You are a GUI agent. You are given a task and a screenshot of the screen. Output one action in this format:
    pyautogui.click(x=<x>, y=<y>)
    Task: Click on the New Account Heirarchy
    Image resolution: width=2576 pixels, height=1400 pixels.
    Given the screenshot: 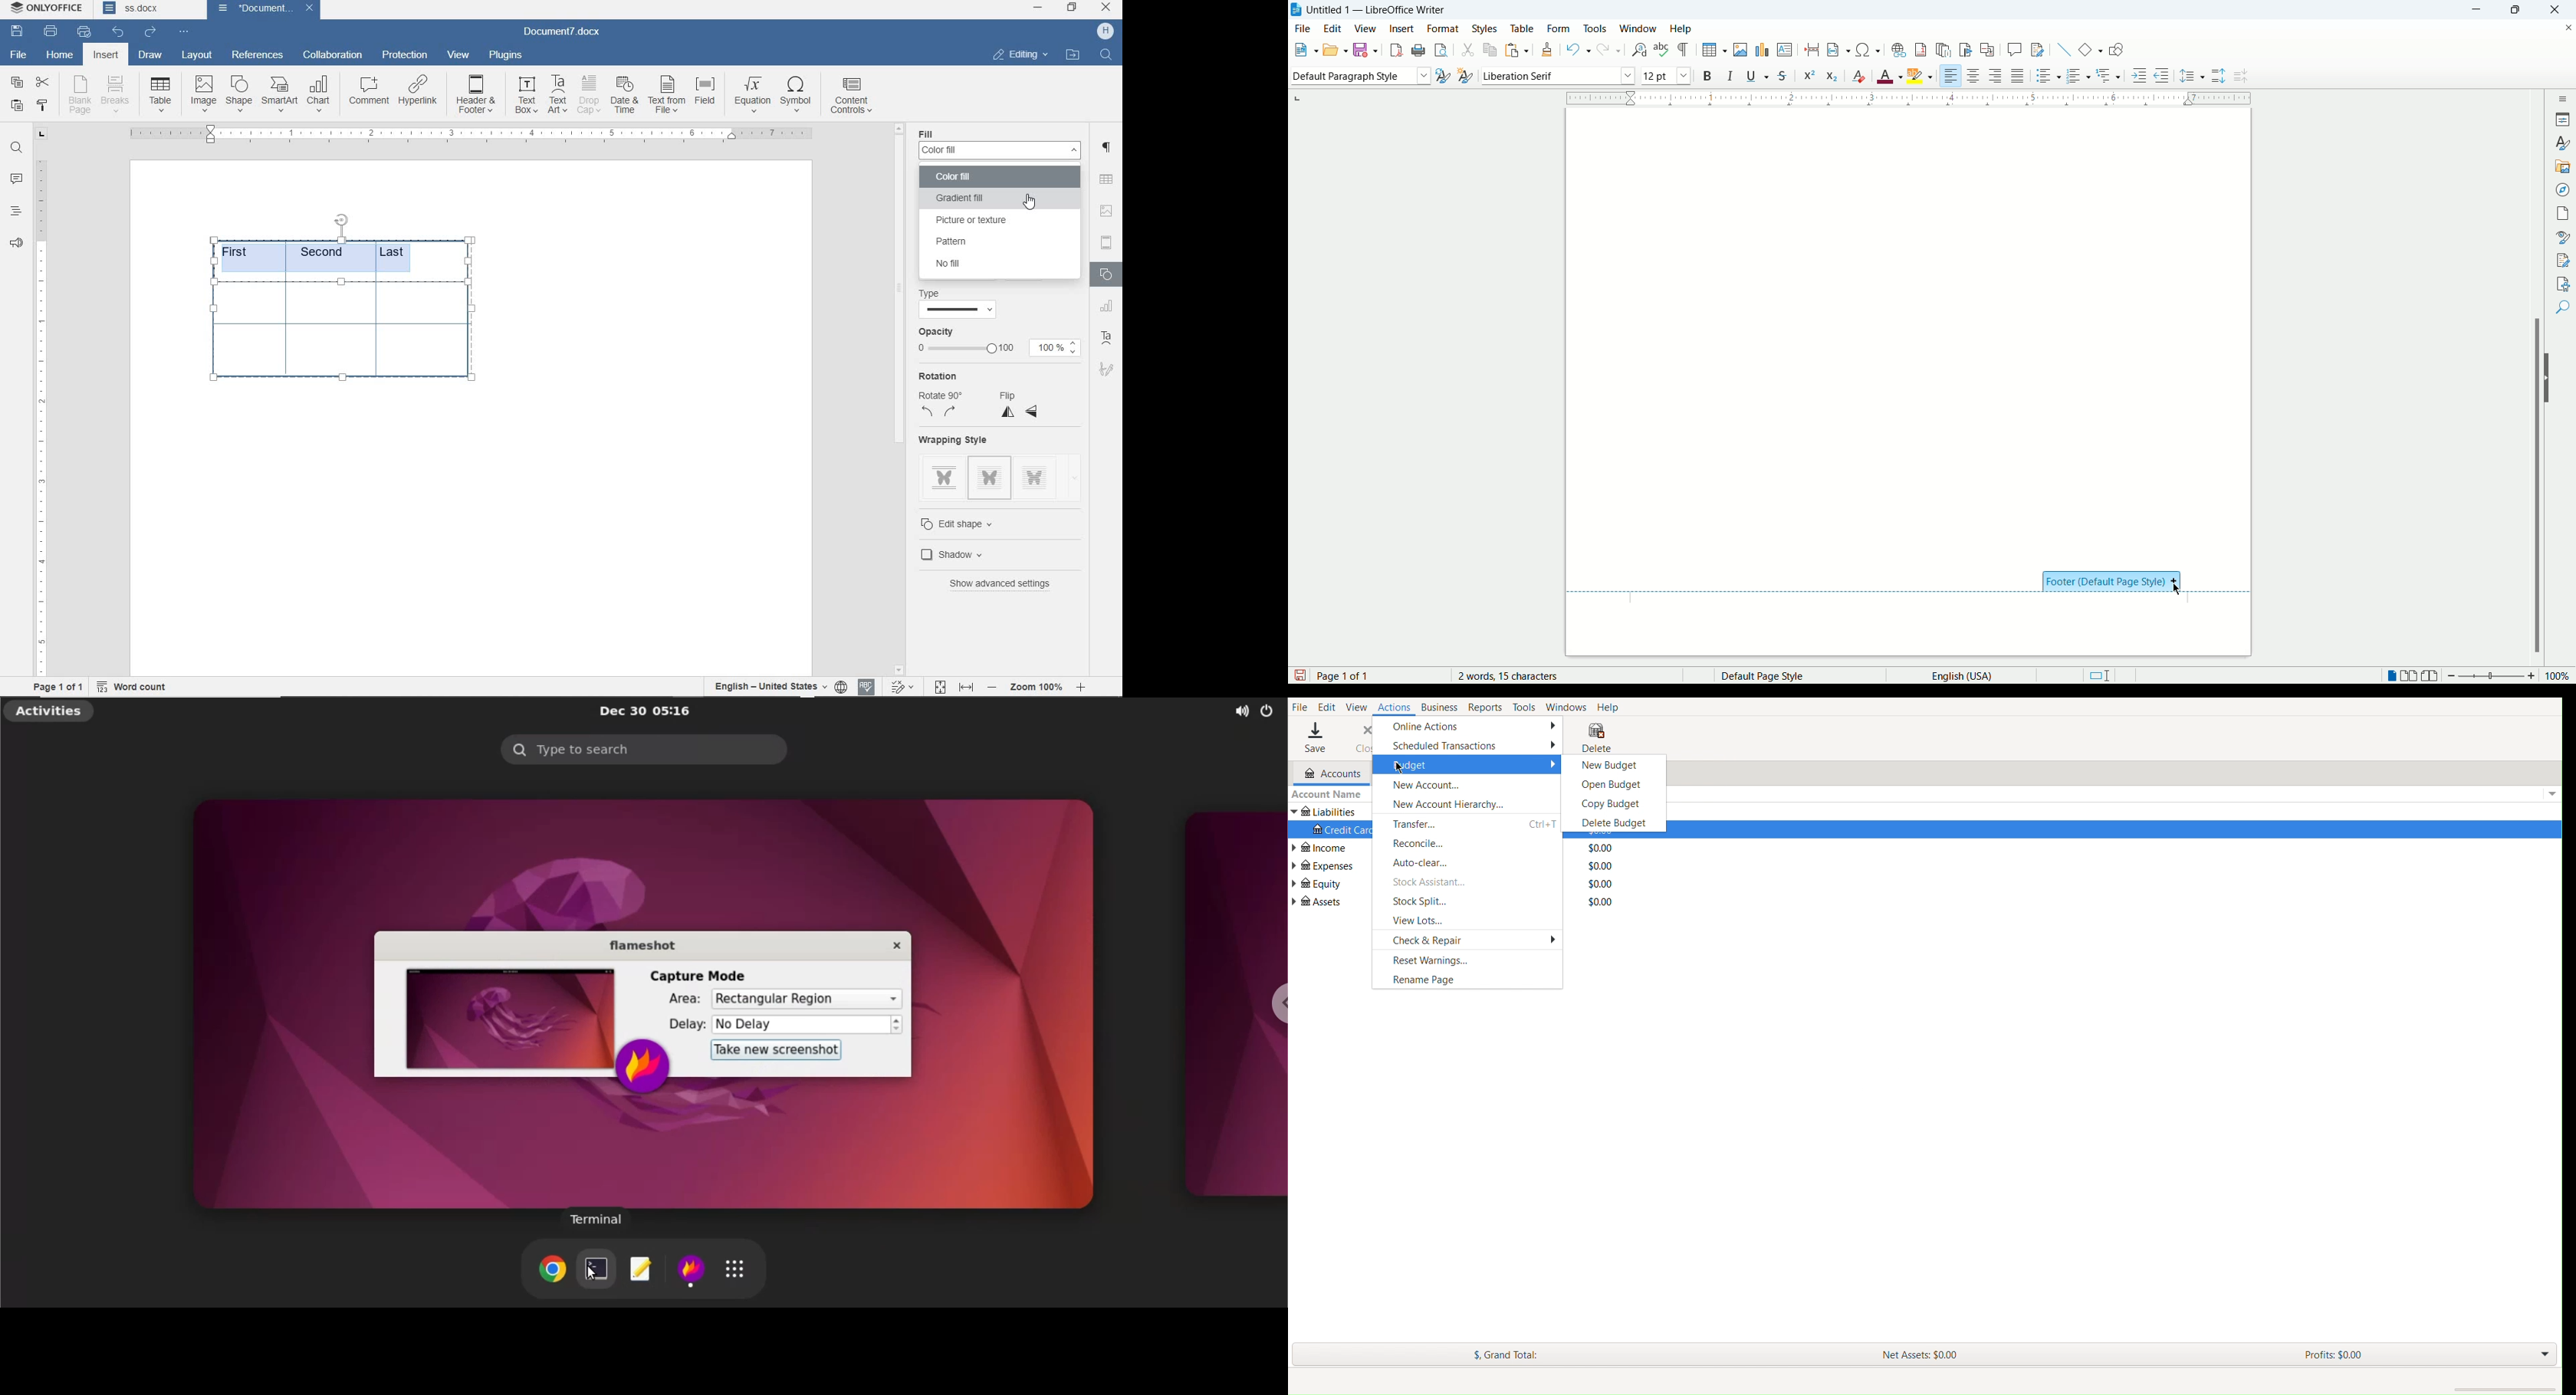 What is the action you would take?
    pyautogui.click(x=1443, y=802)
    